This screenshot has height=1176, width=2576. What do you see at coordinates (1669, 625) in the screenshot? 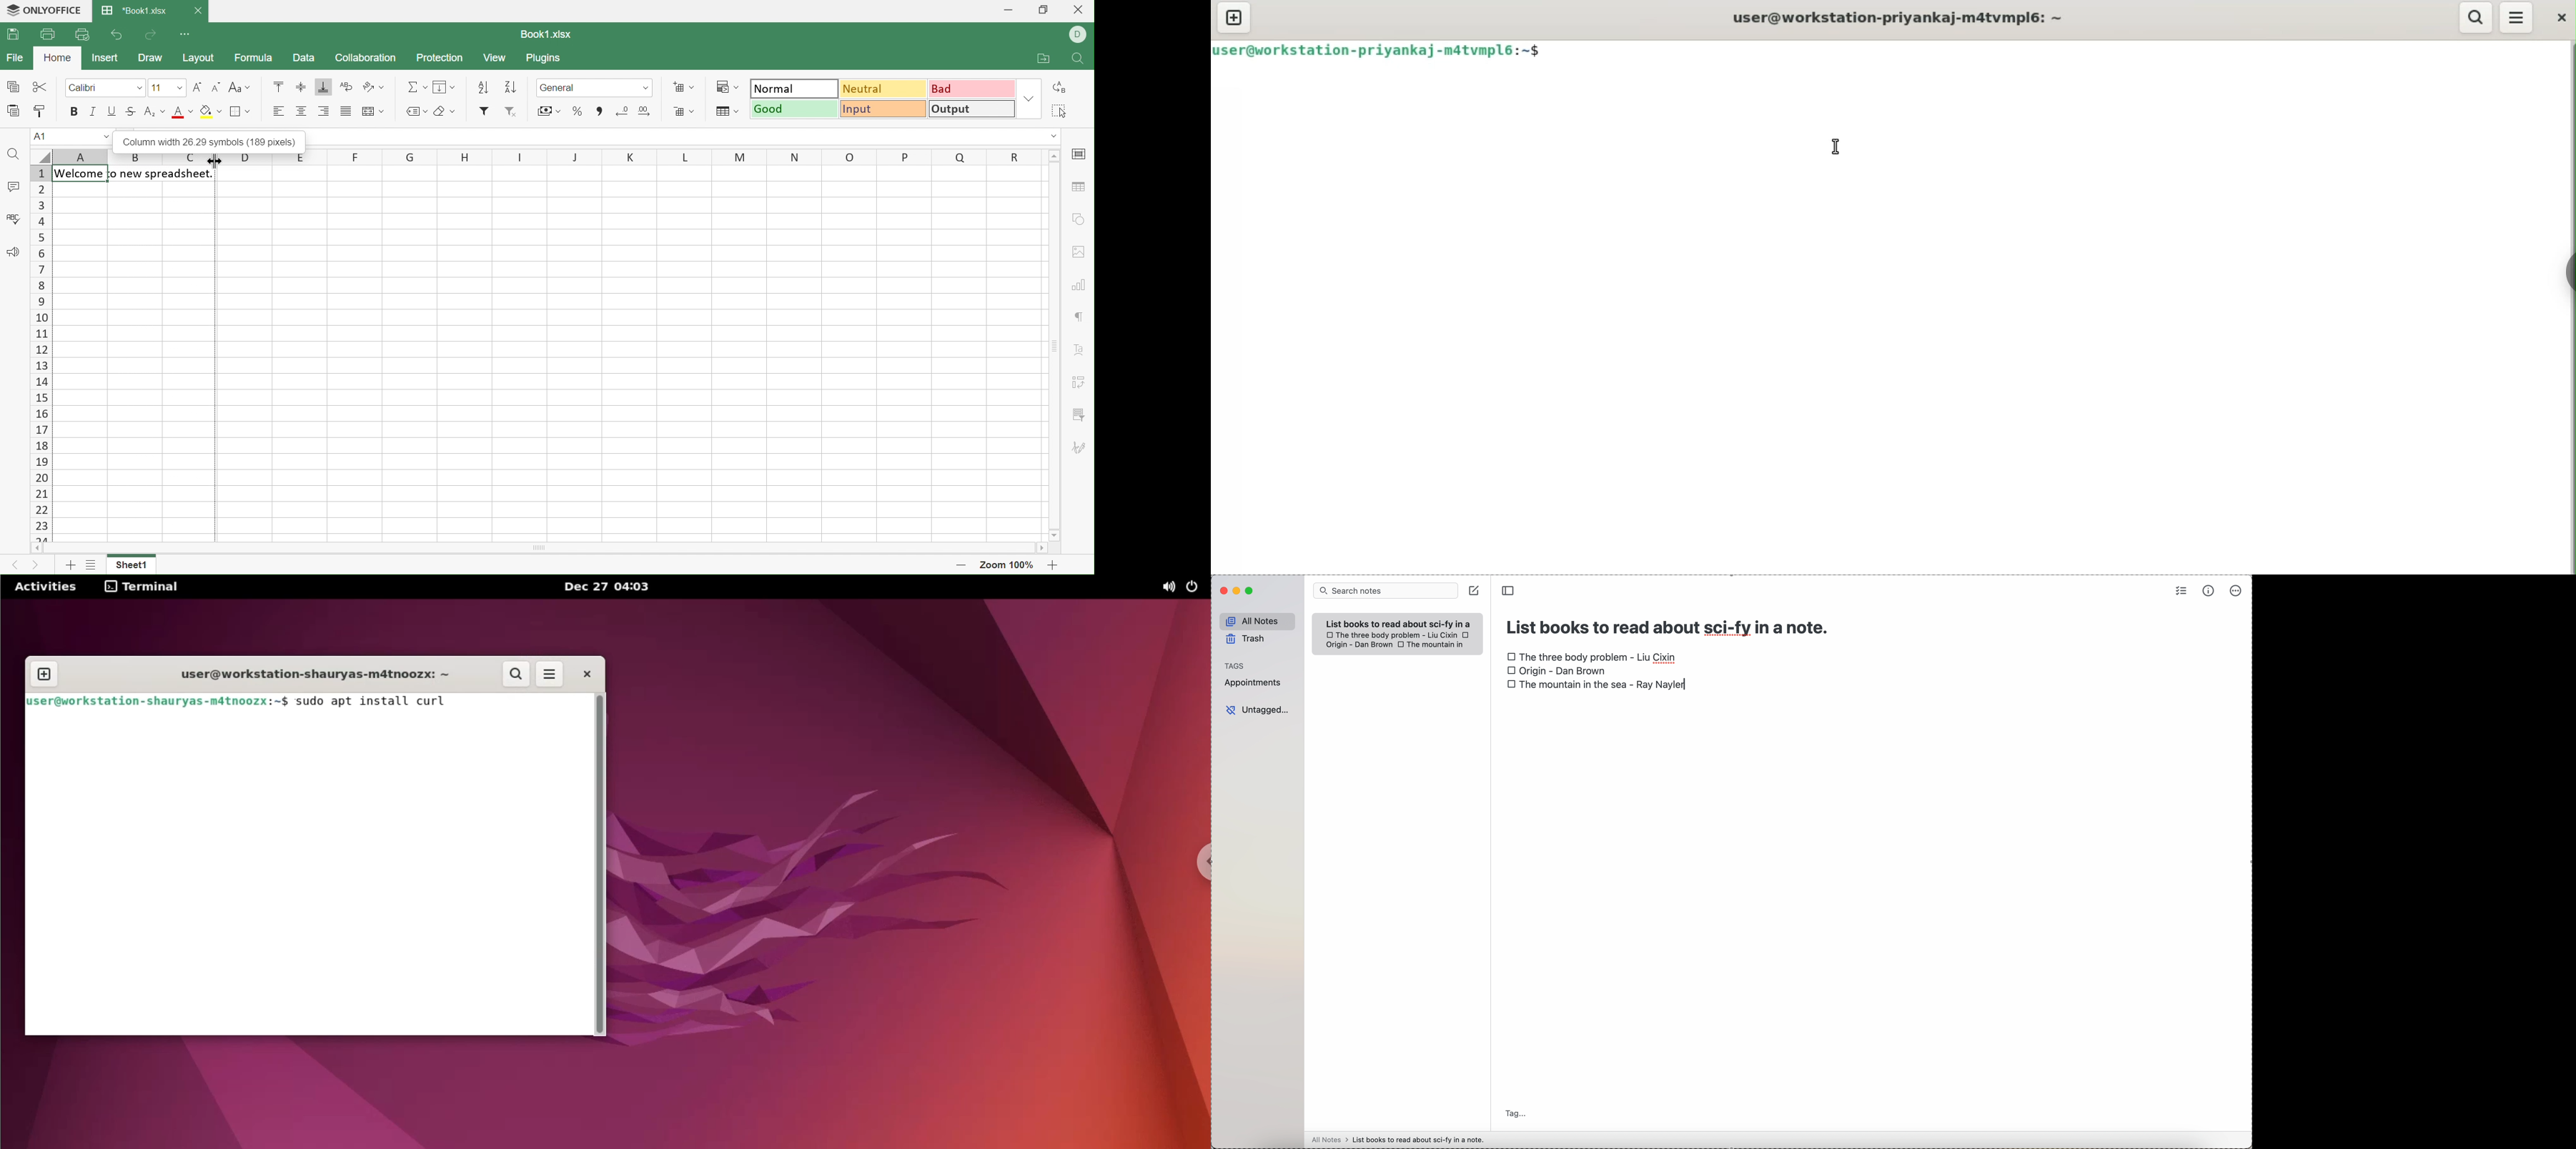
I see `title: List books to read about sci-fy in a note.` at bounding box center [1669, 625].